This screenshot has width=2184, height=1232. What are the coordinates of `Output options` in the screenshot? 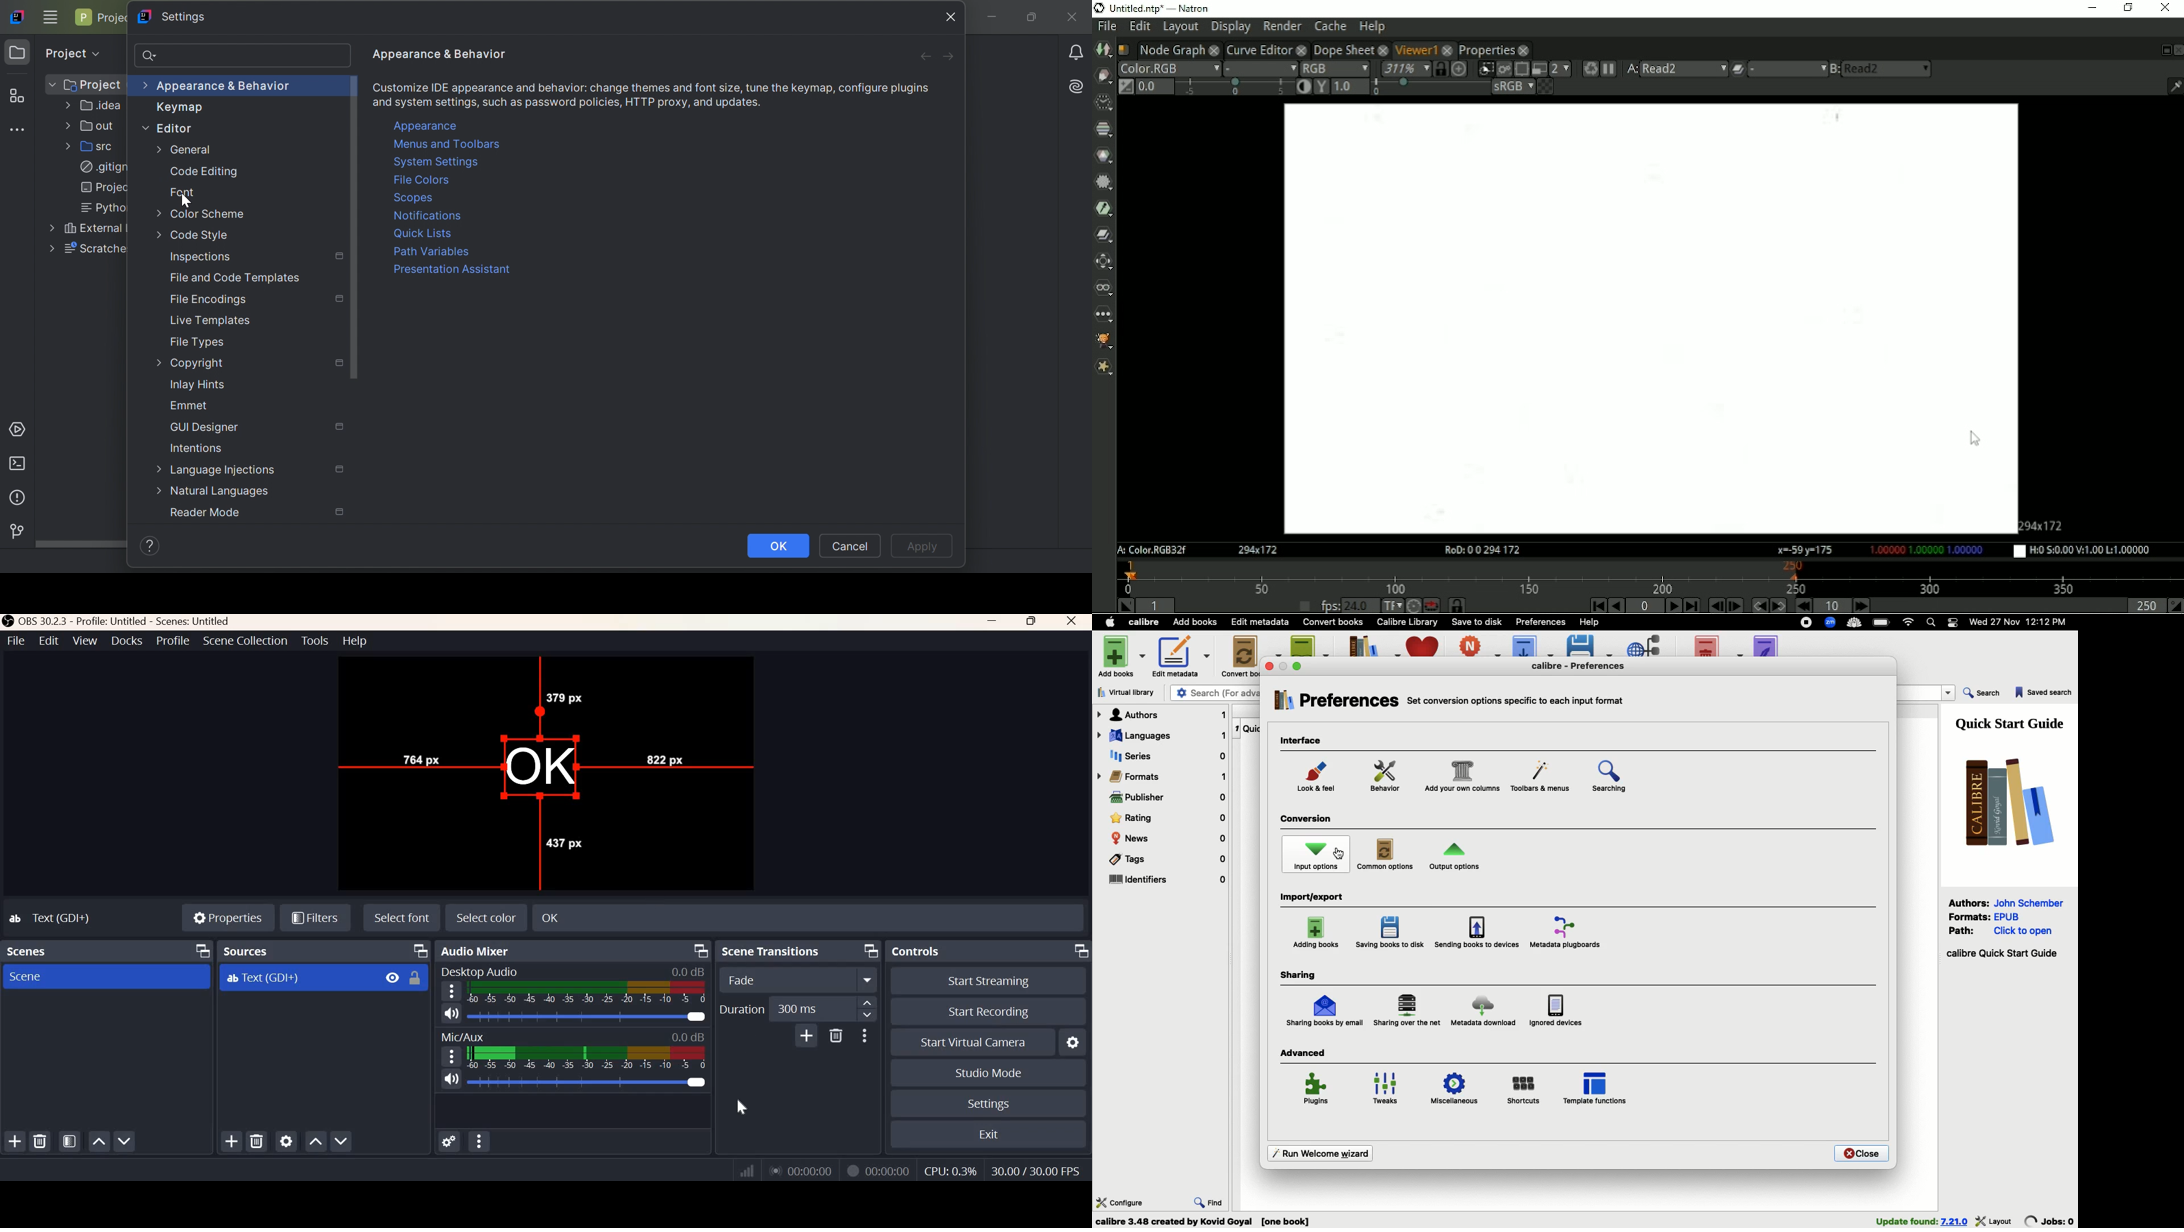 It's located at (1455, 859).